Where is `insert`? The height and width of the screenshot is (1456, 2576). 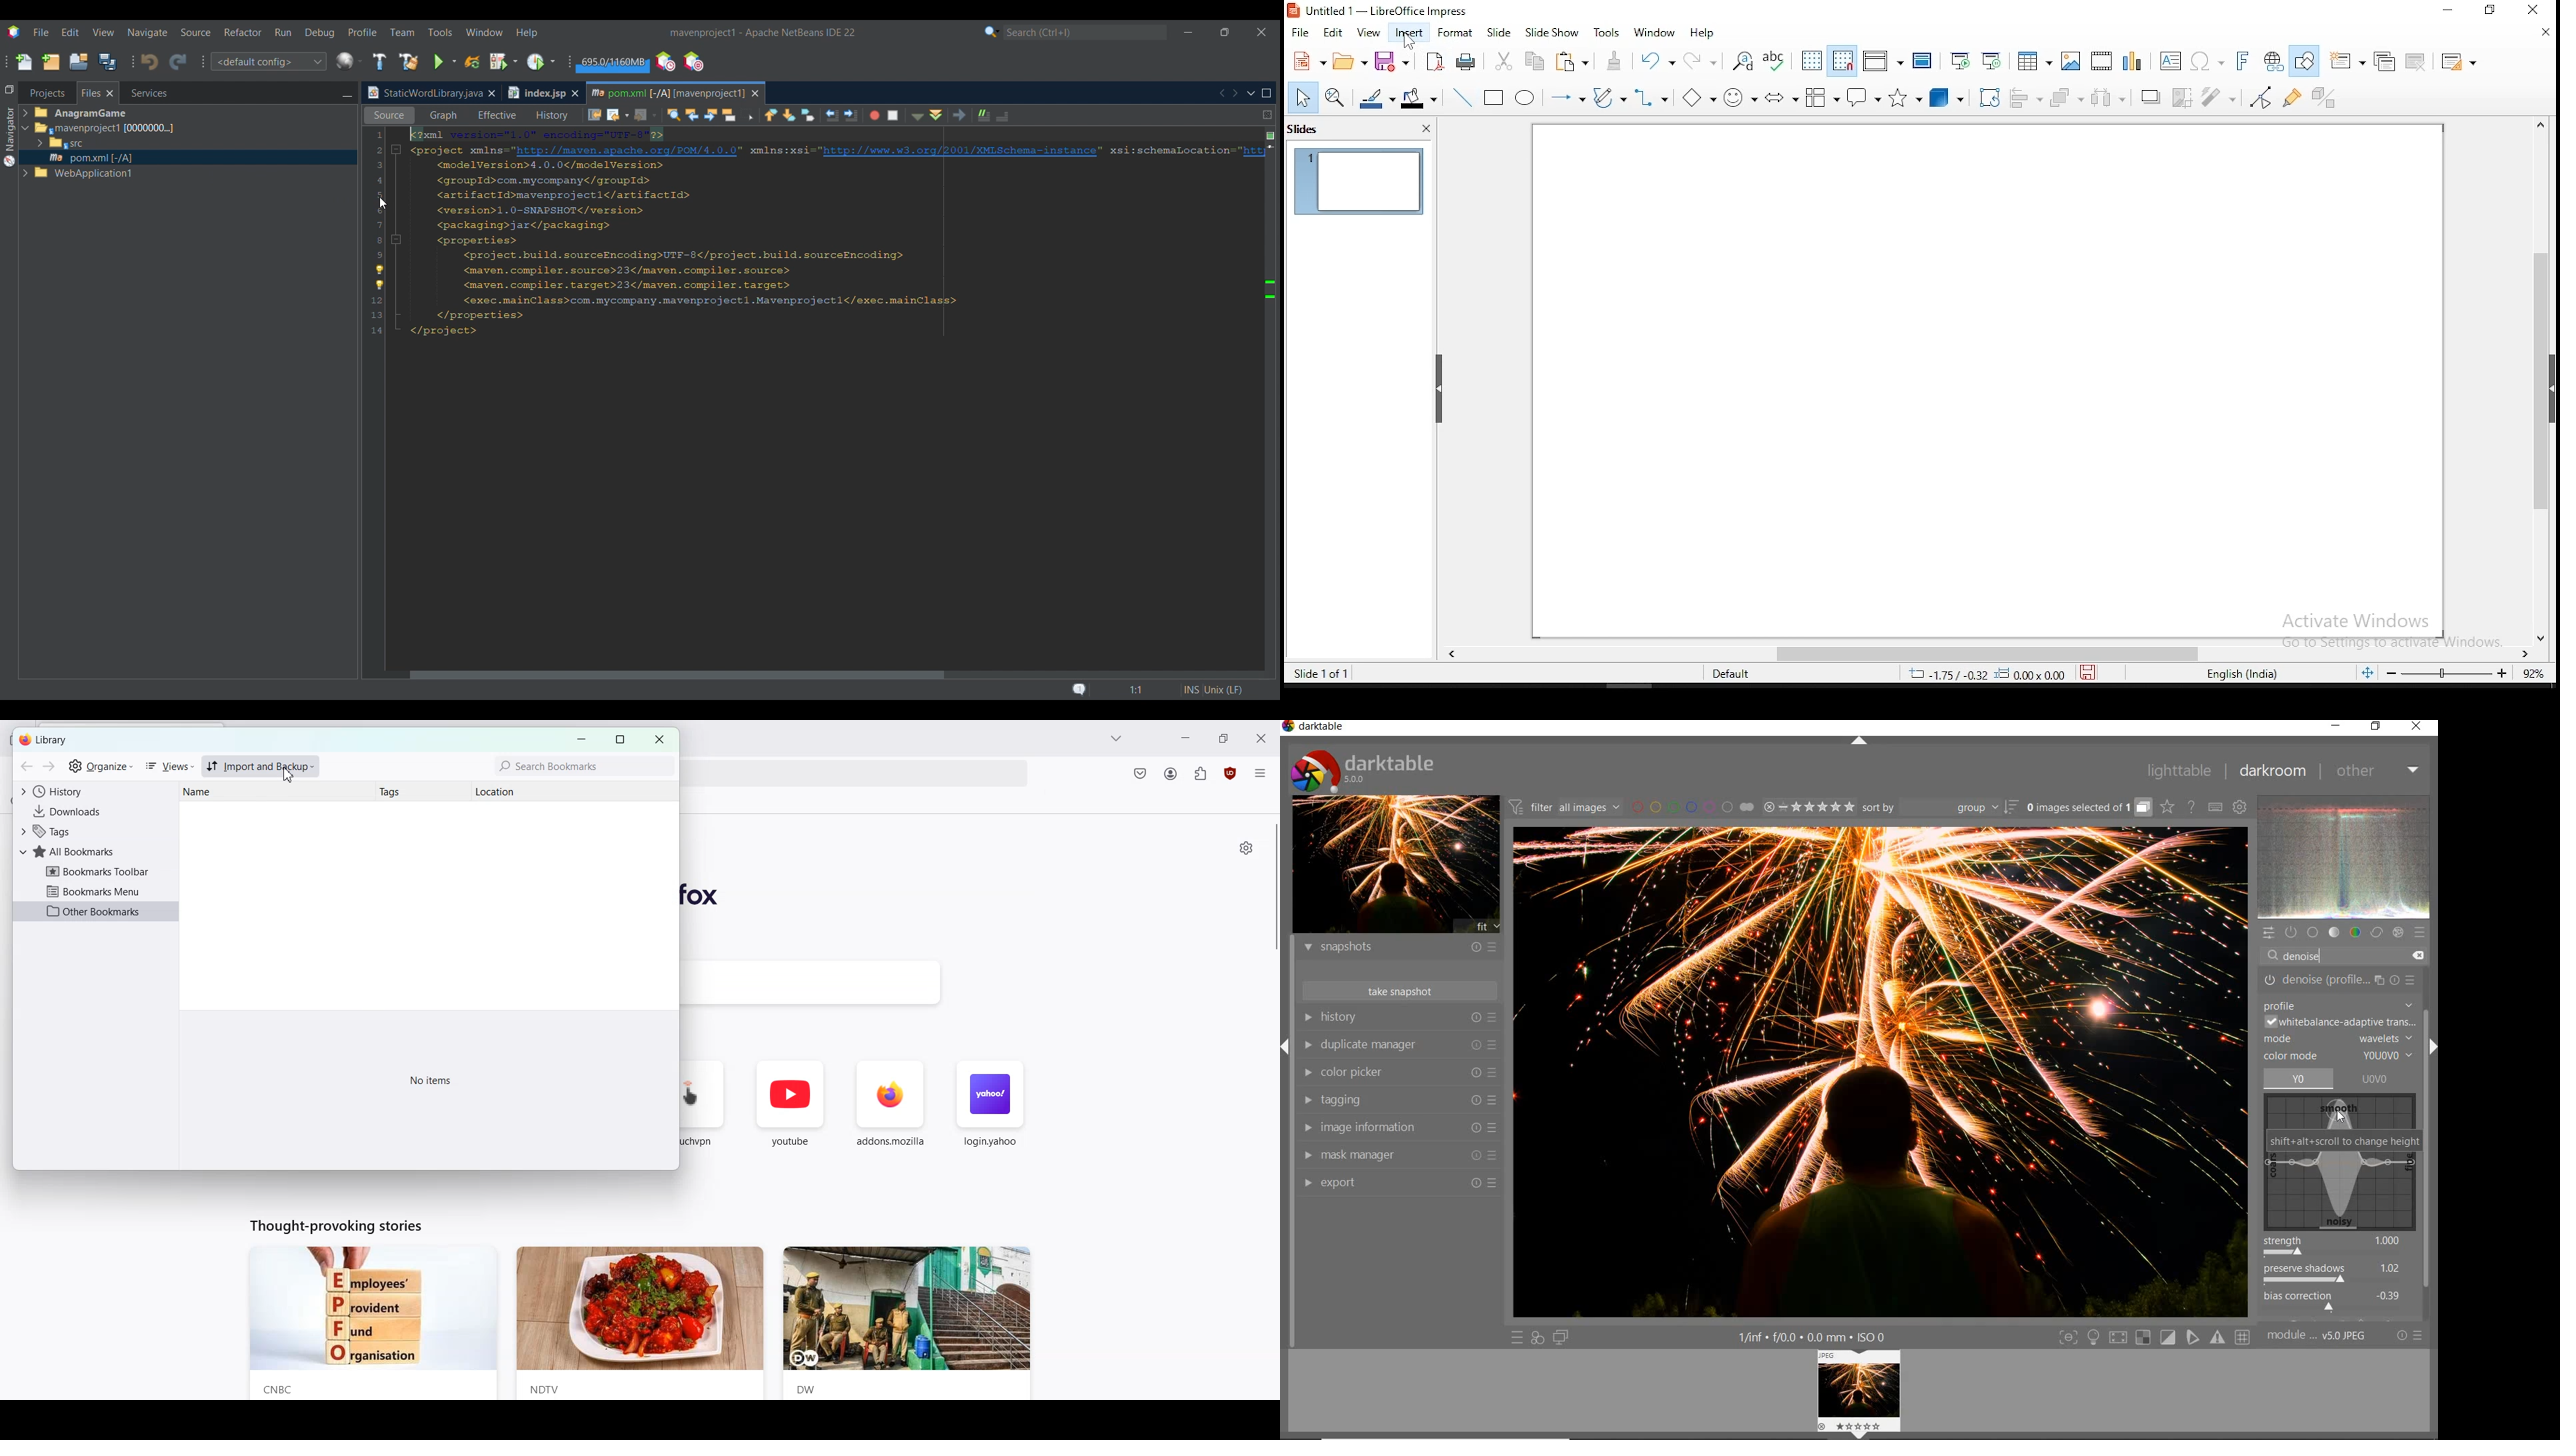
insert is located at coordinates (1407, 32).